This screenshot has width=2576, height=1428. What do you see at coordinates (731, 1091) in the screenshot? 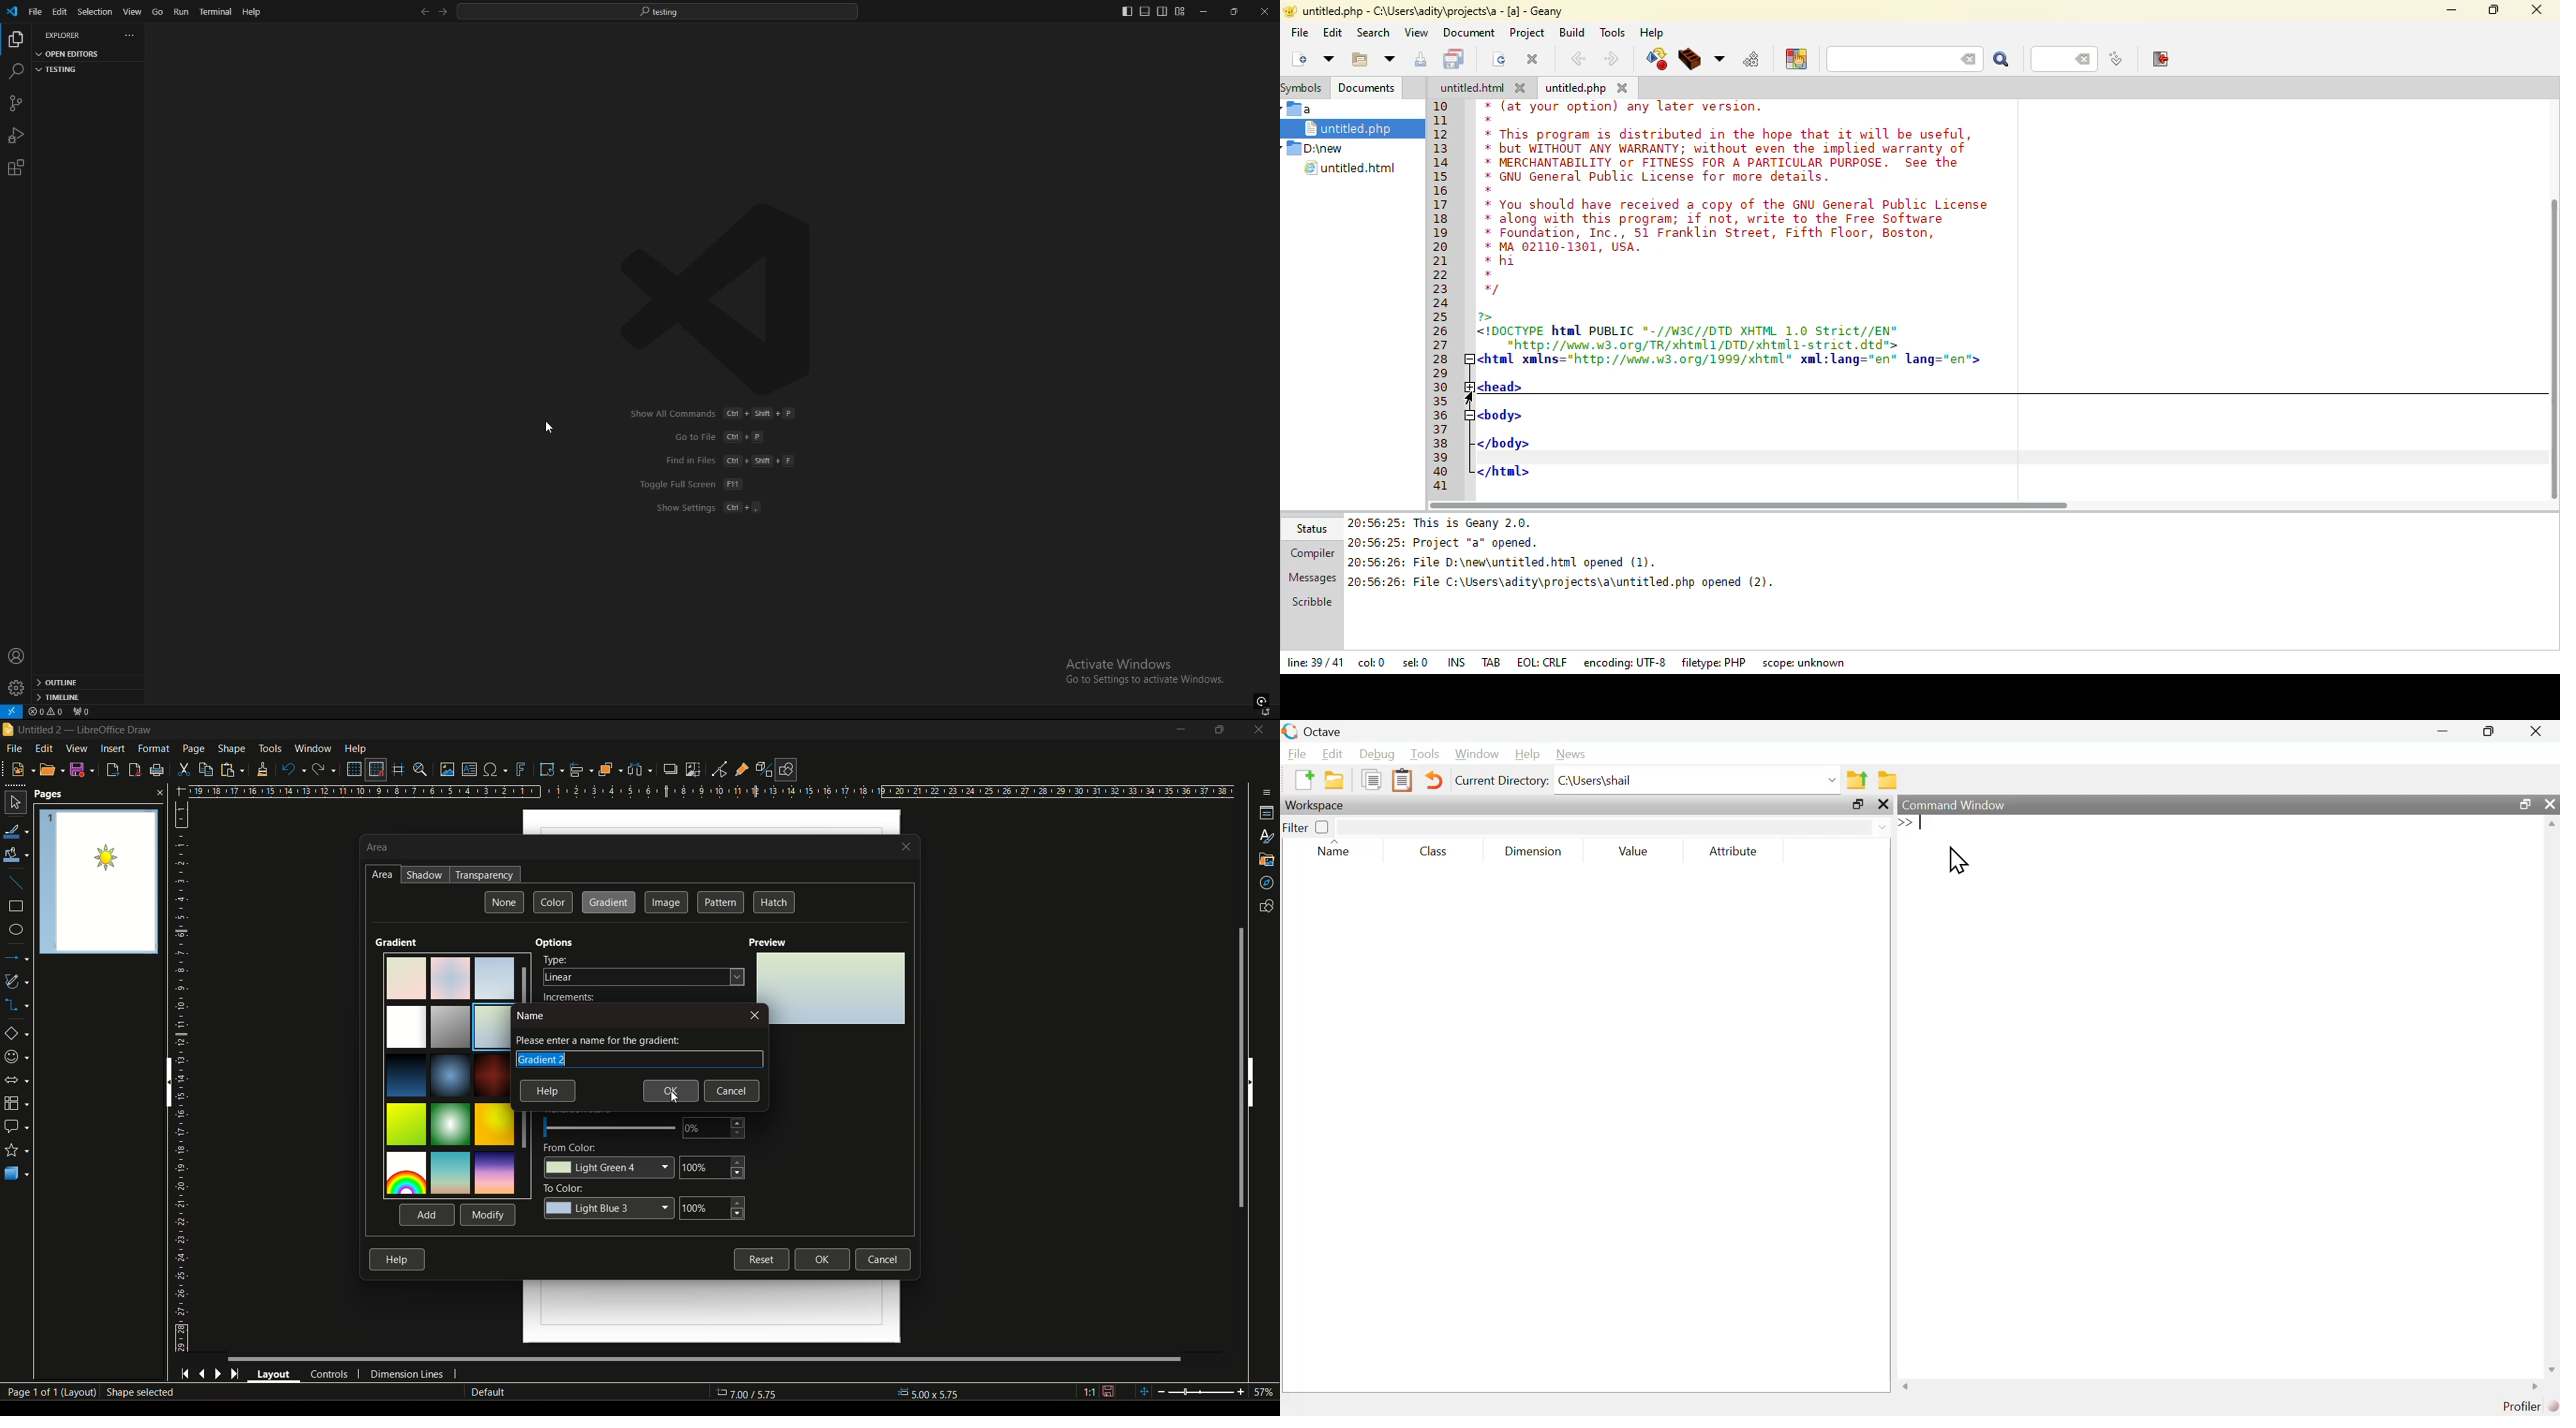
I see `Cancel` at bounding box center [731, 1091].